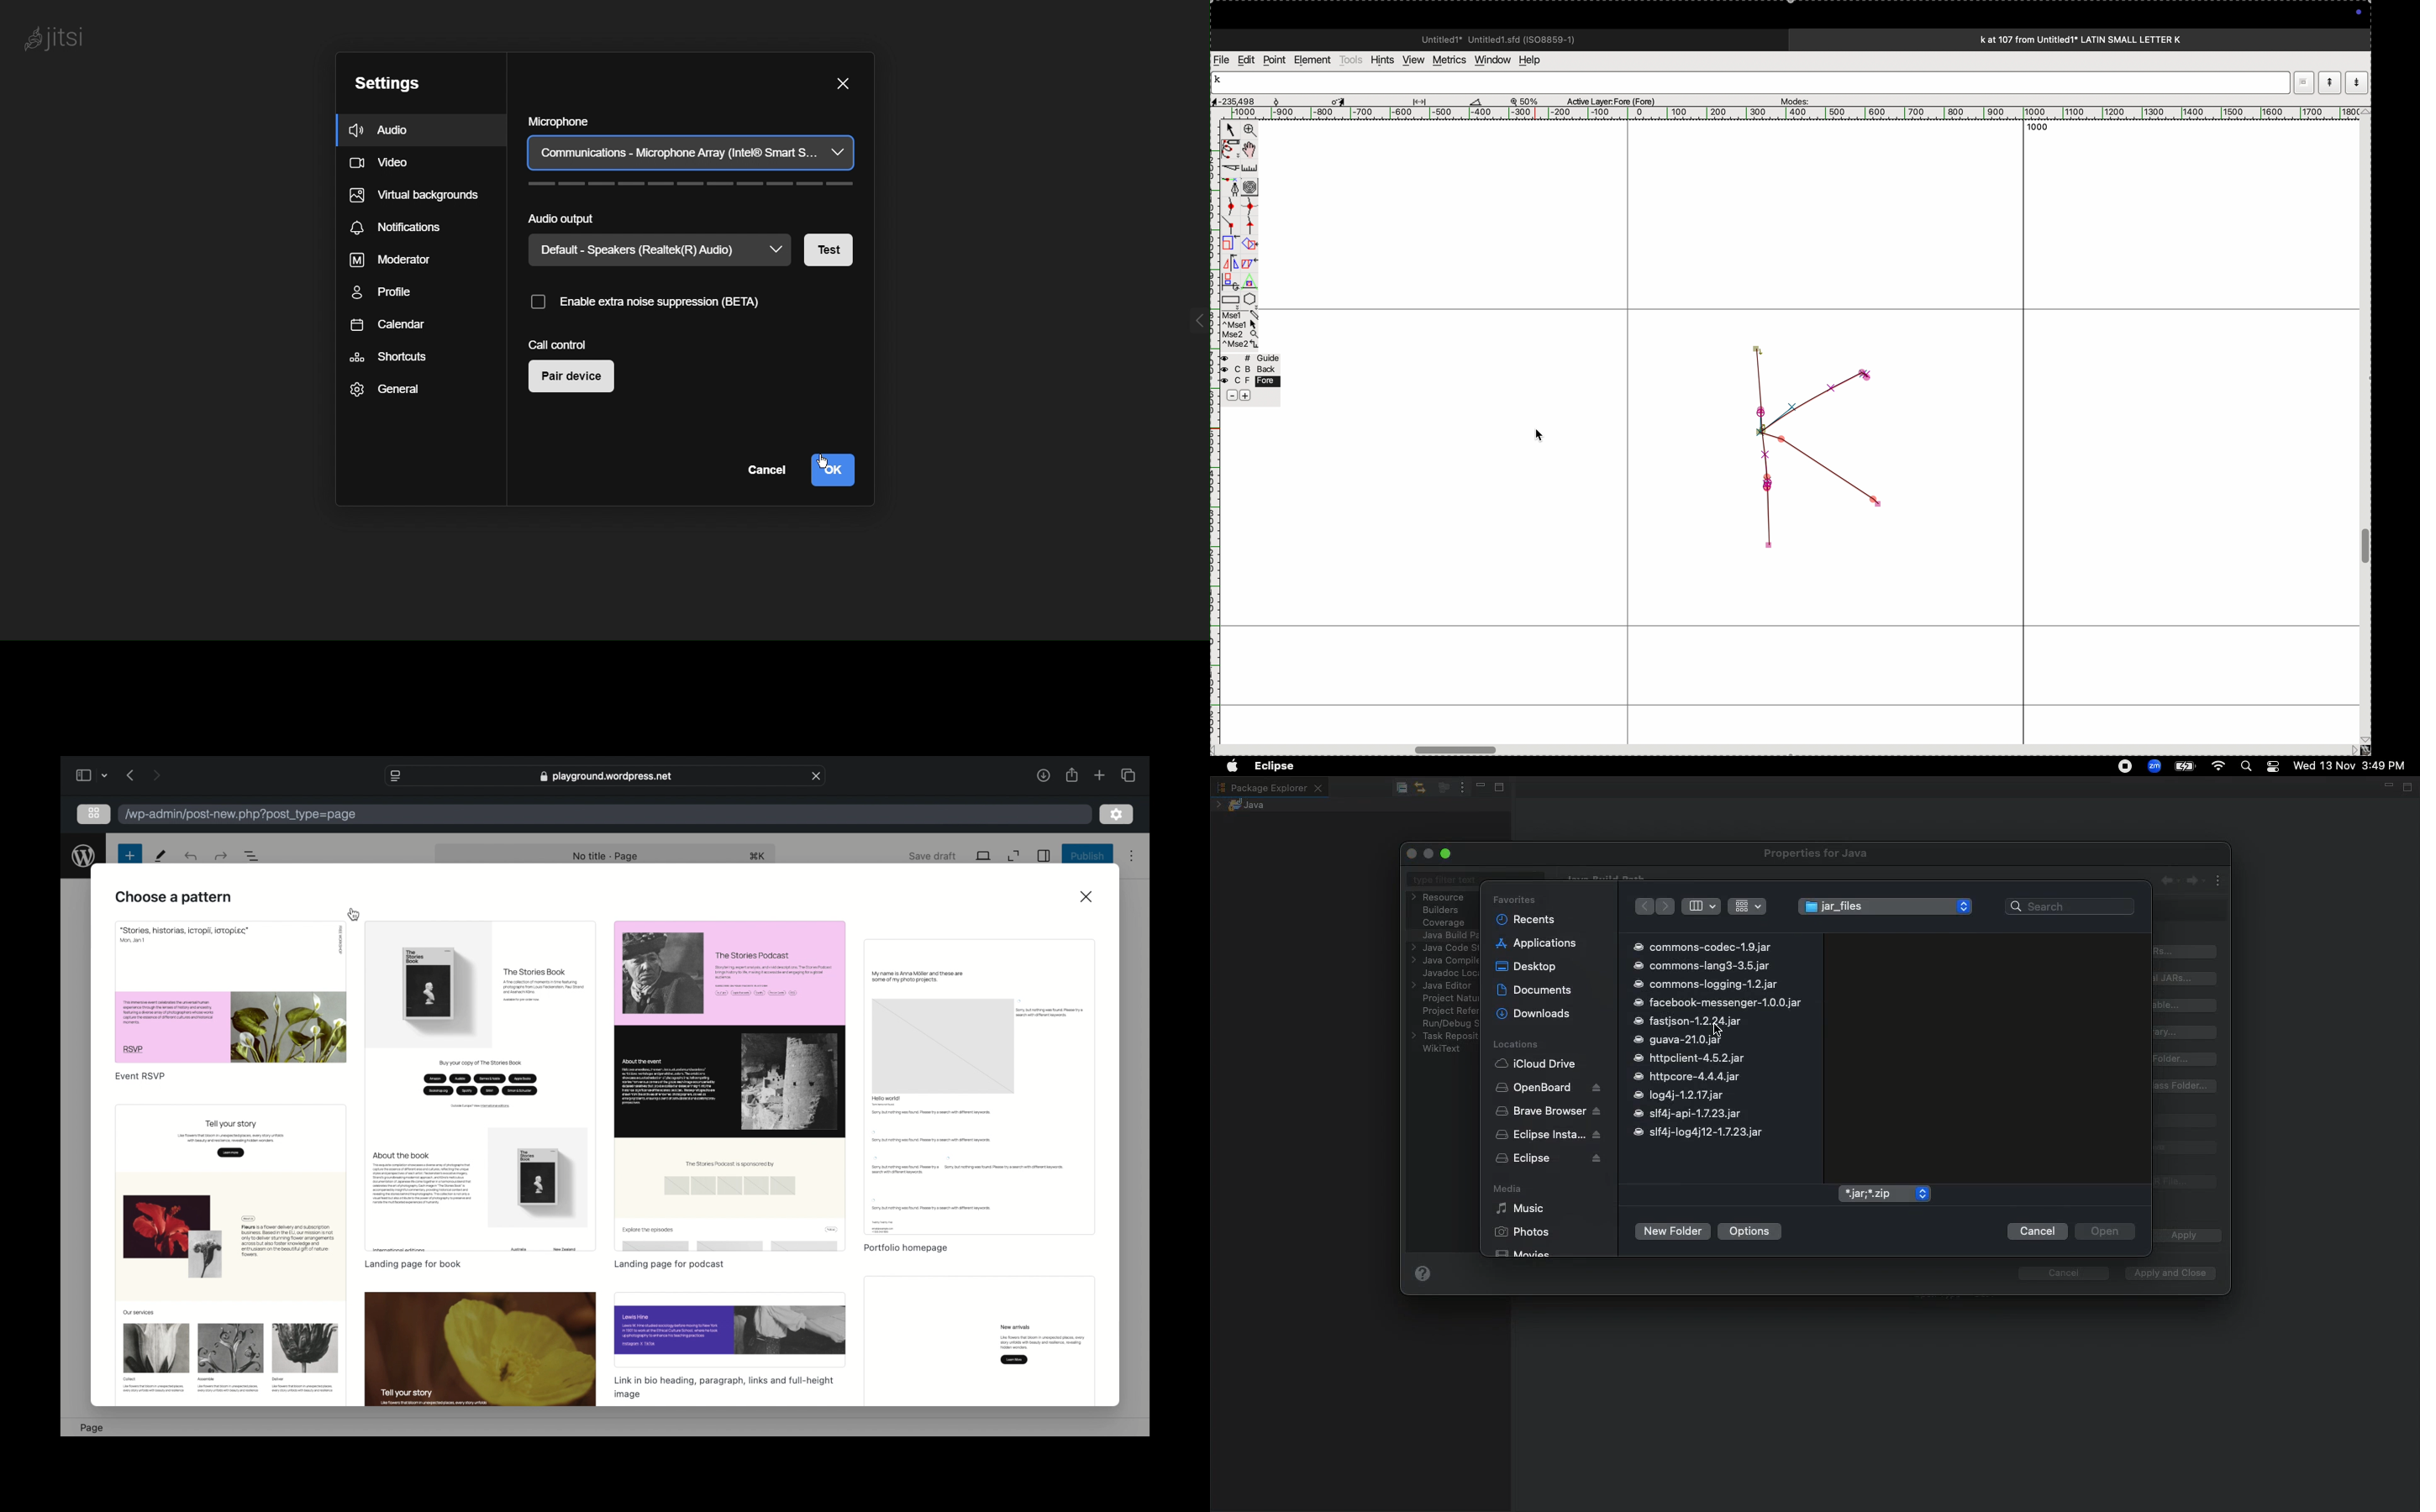 Image resolution: width=2436 pixels, height=1512 pixels. What do you see at coordinates (689, 217) in the screenshot?
I see `Audio Output` at bounding box center [689, 217].